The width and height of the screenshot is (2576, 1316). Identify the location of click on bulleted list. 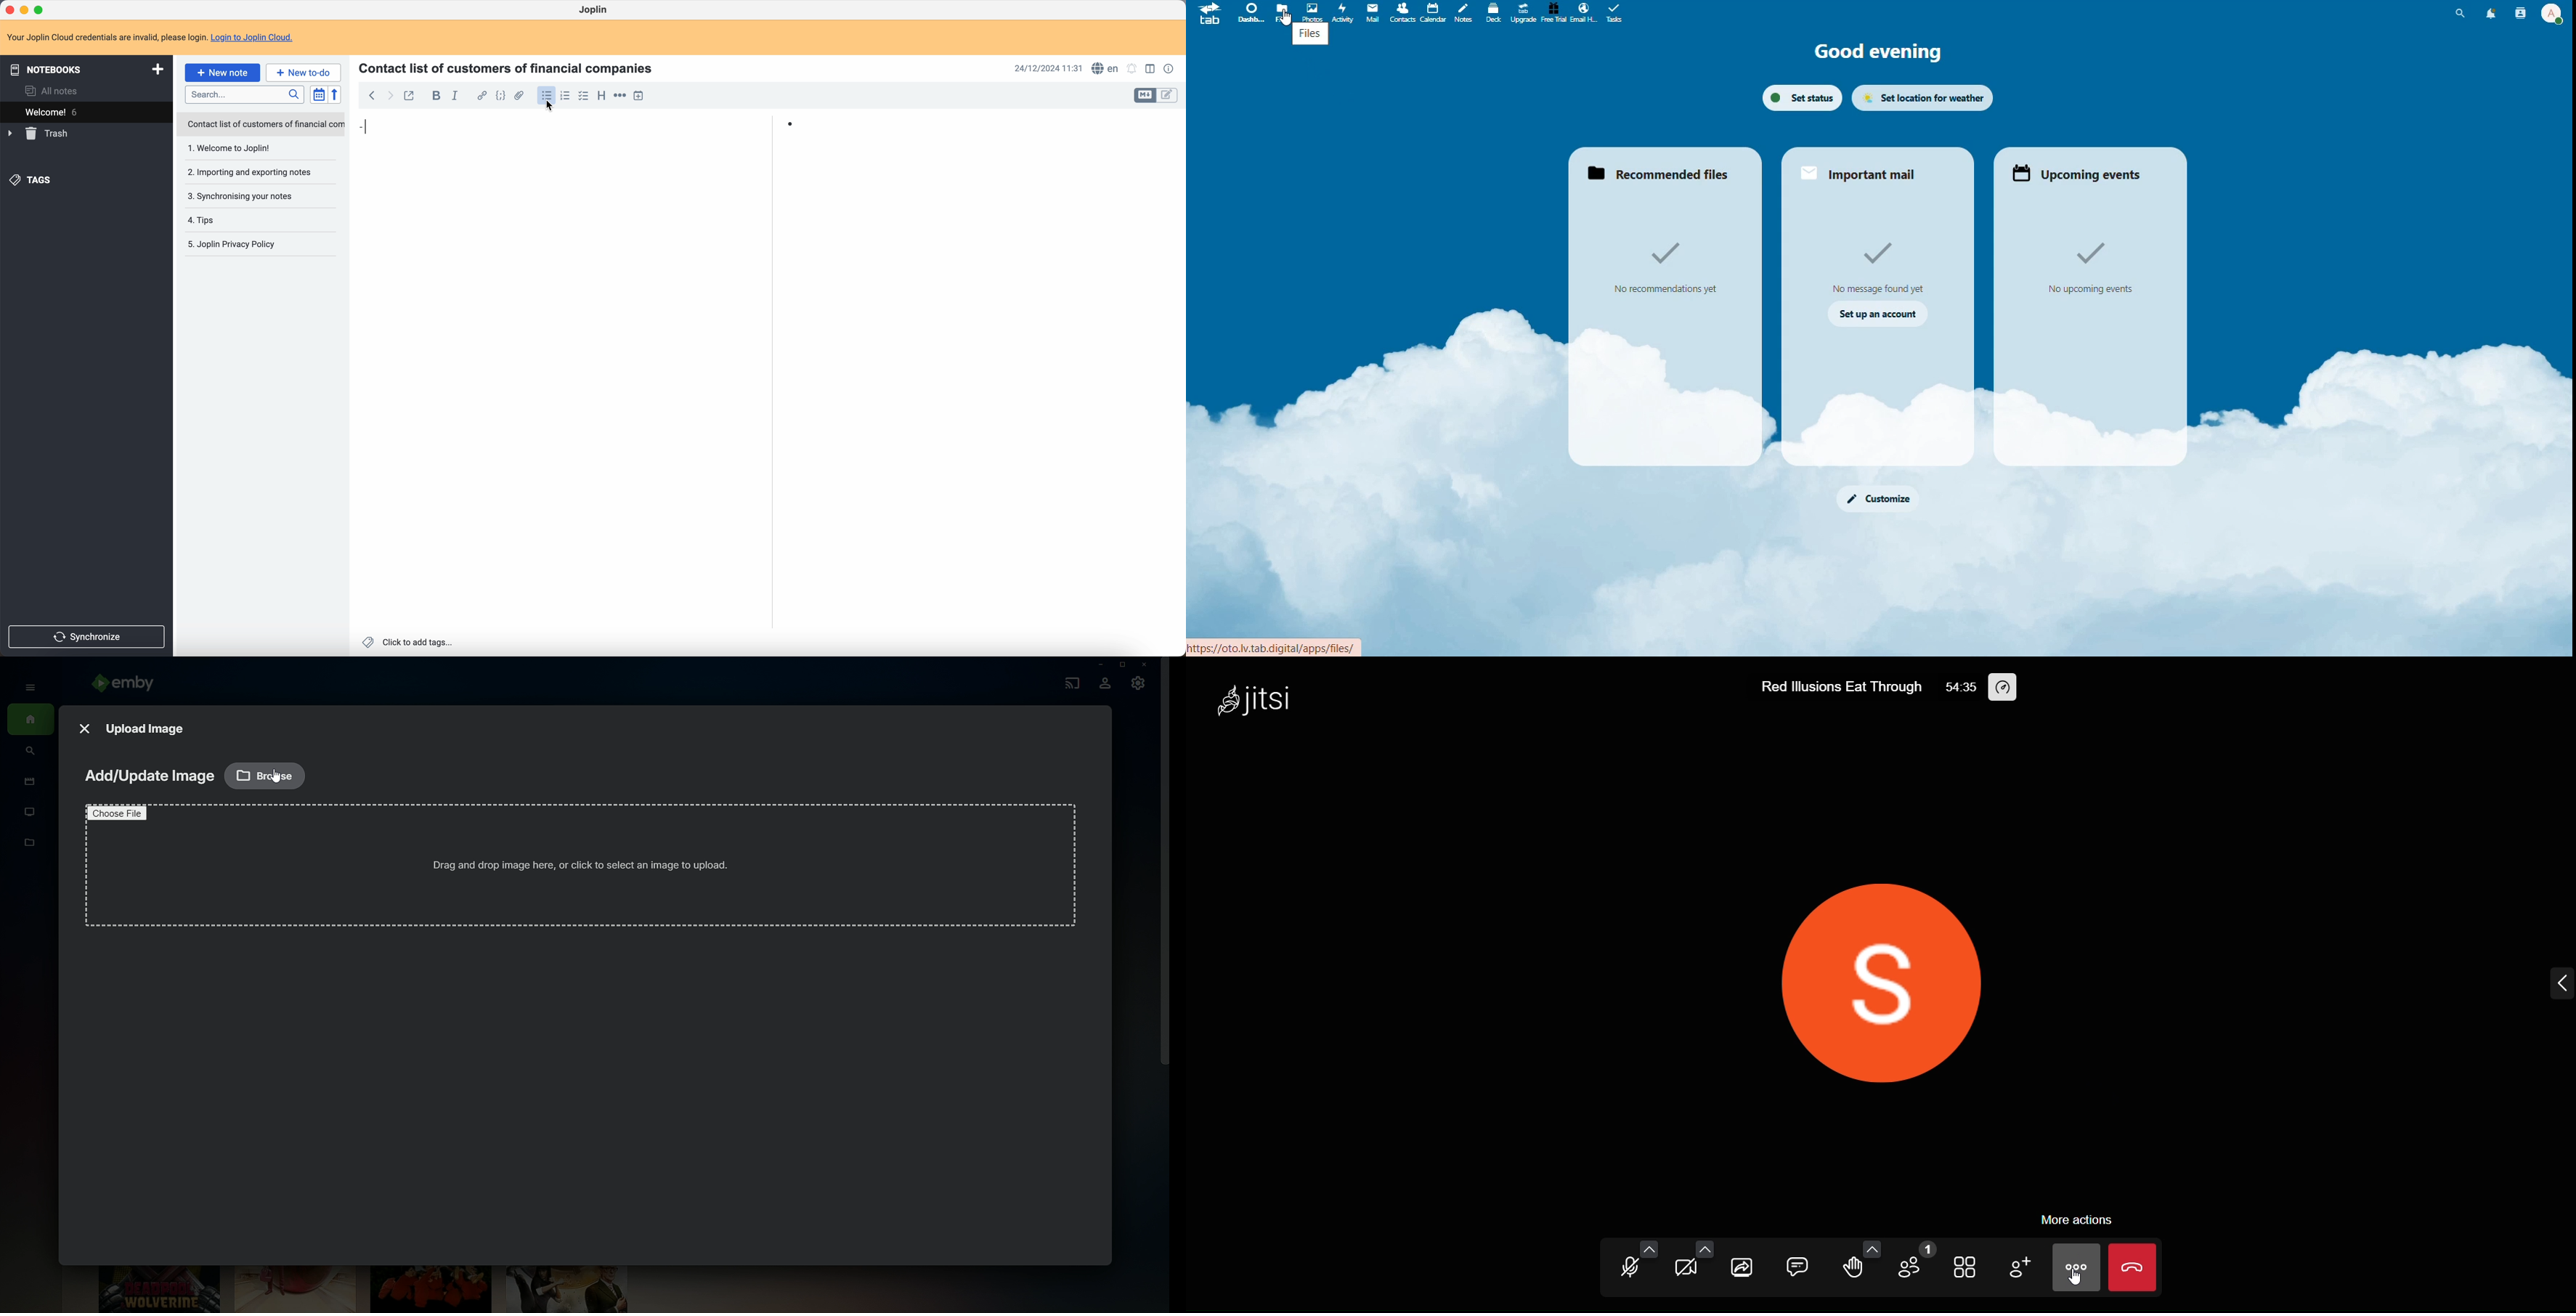
(546, 98).